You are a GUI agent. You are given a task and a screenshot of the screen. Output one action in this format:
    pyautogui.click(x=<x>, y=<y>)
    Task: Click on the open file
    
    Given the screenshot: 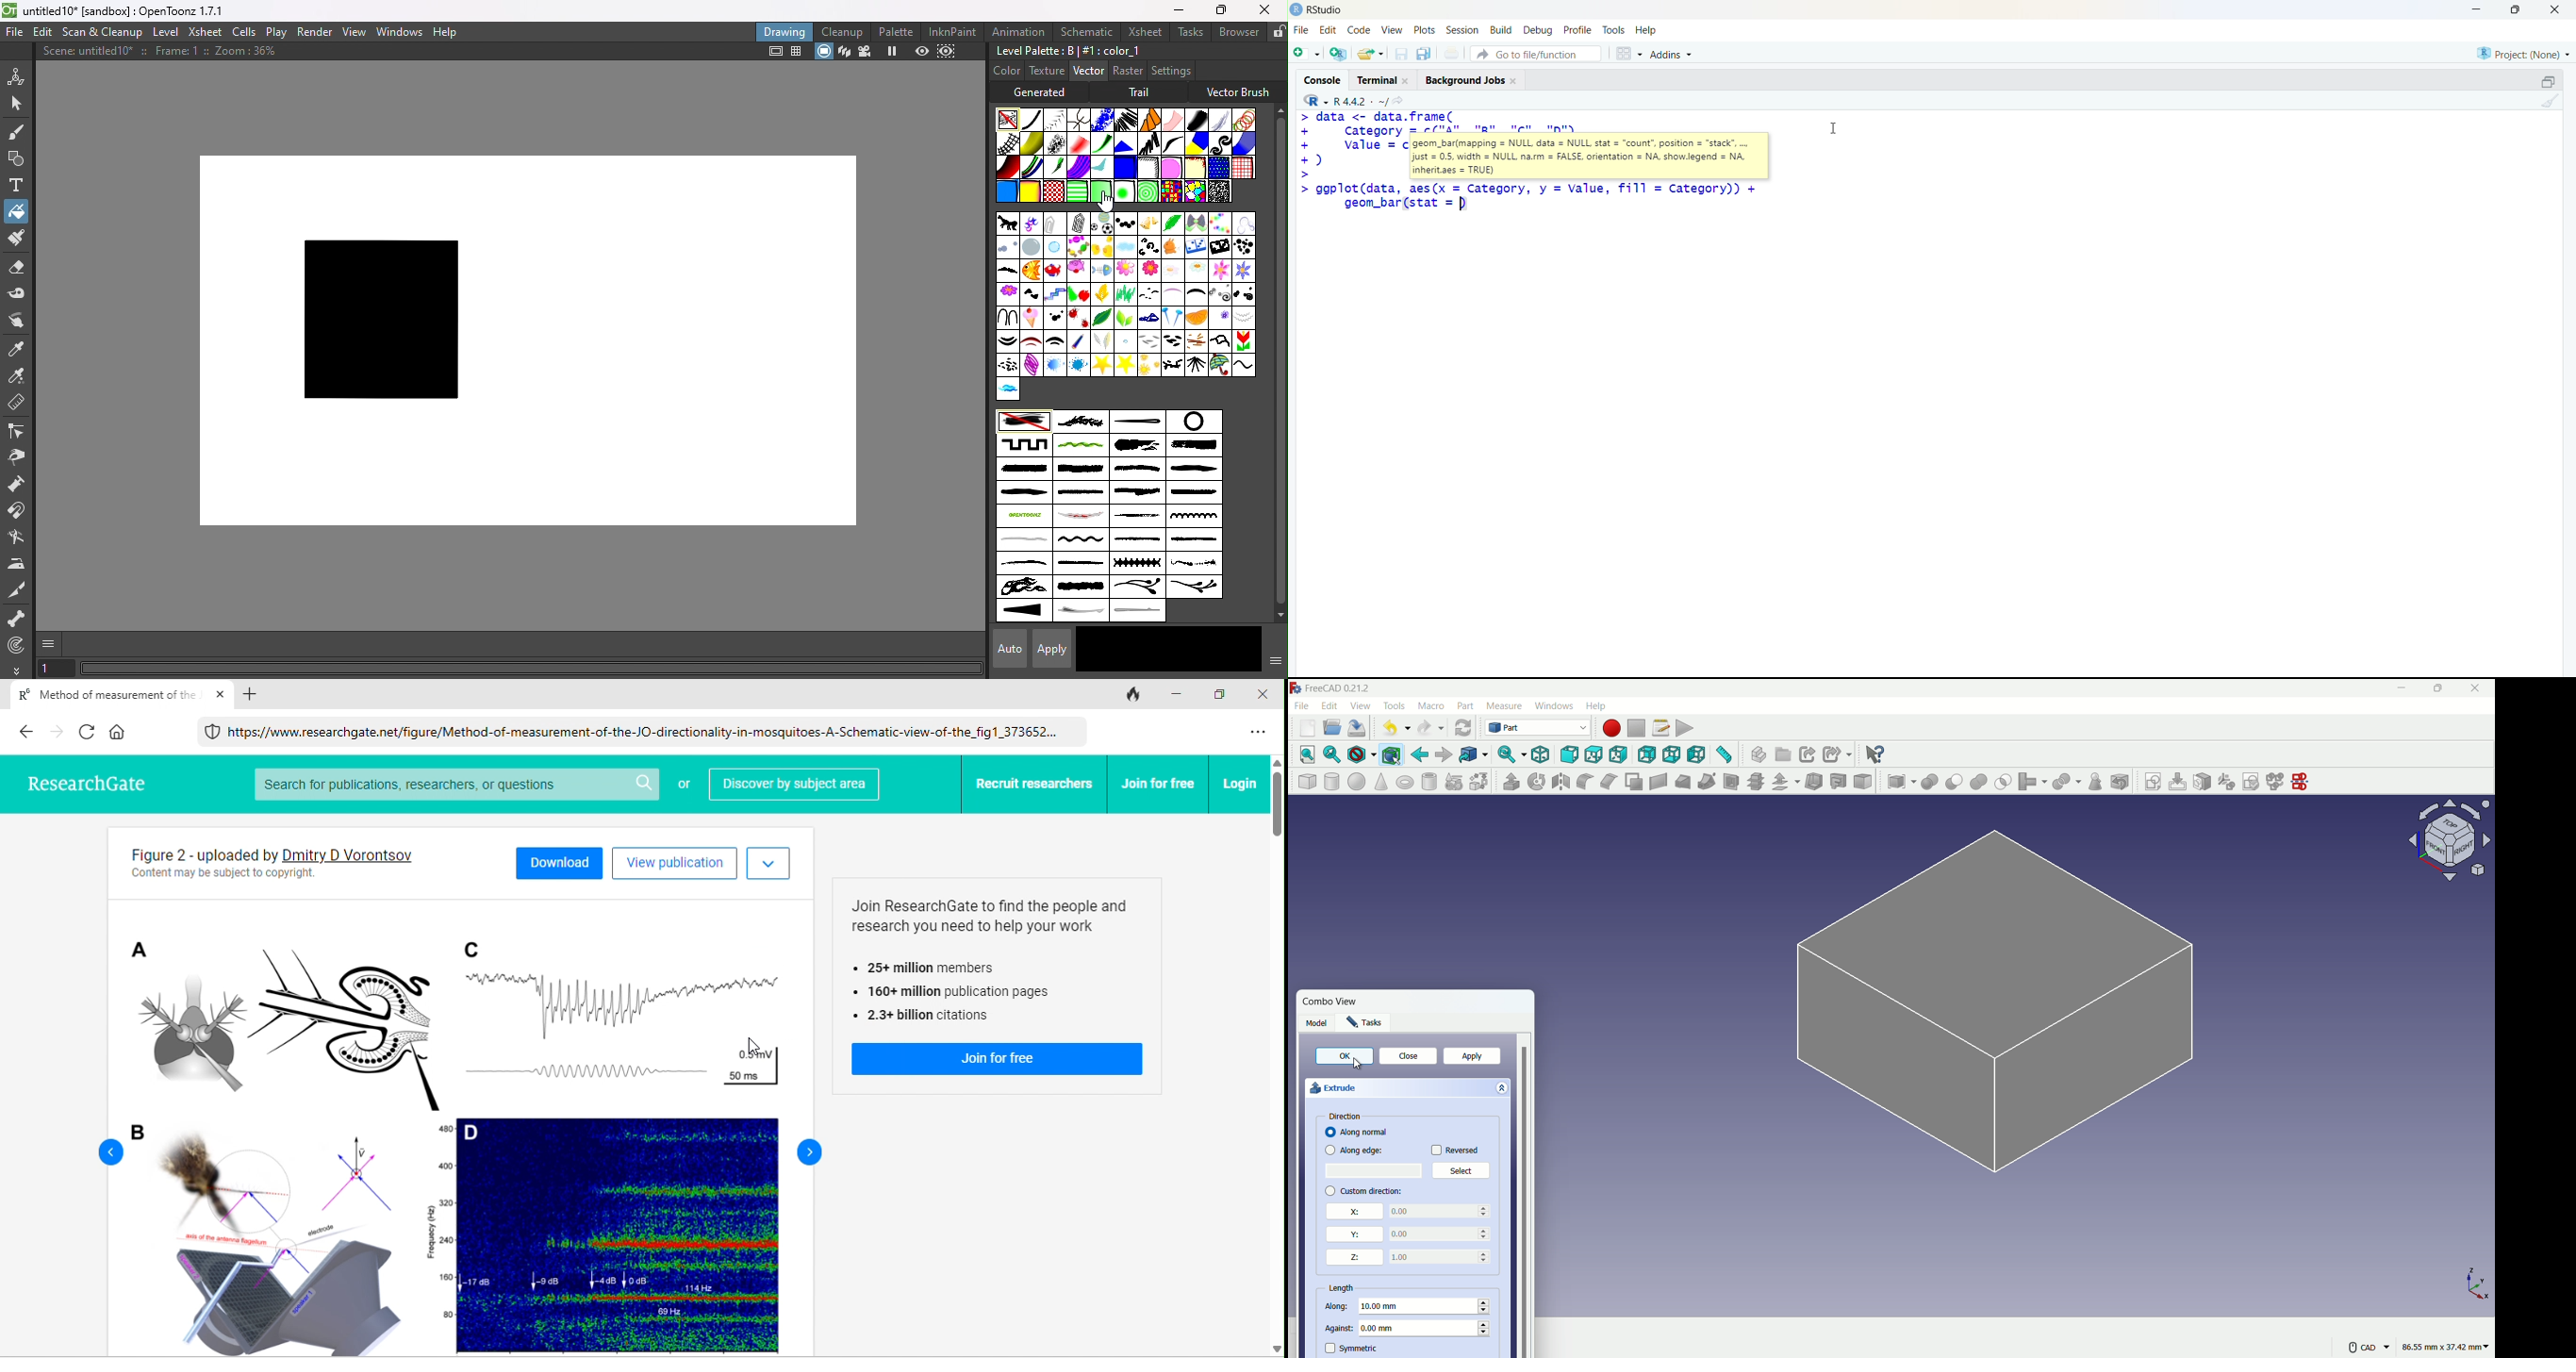 What is the action you would take?
    pyautogui.click(x=1333, y=727)
    